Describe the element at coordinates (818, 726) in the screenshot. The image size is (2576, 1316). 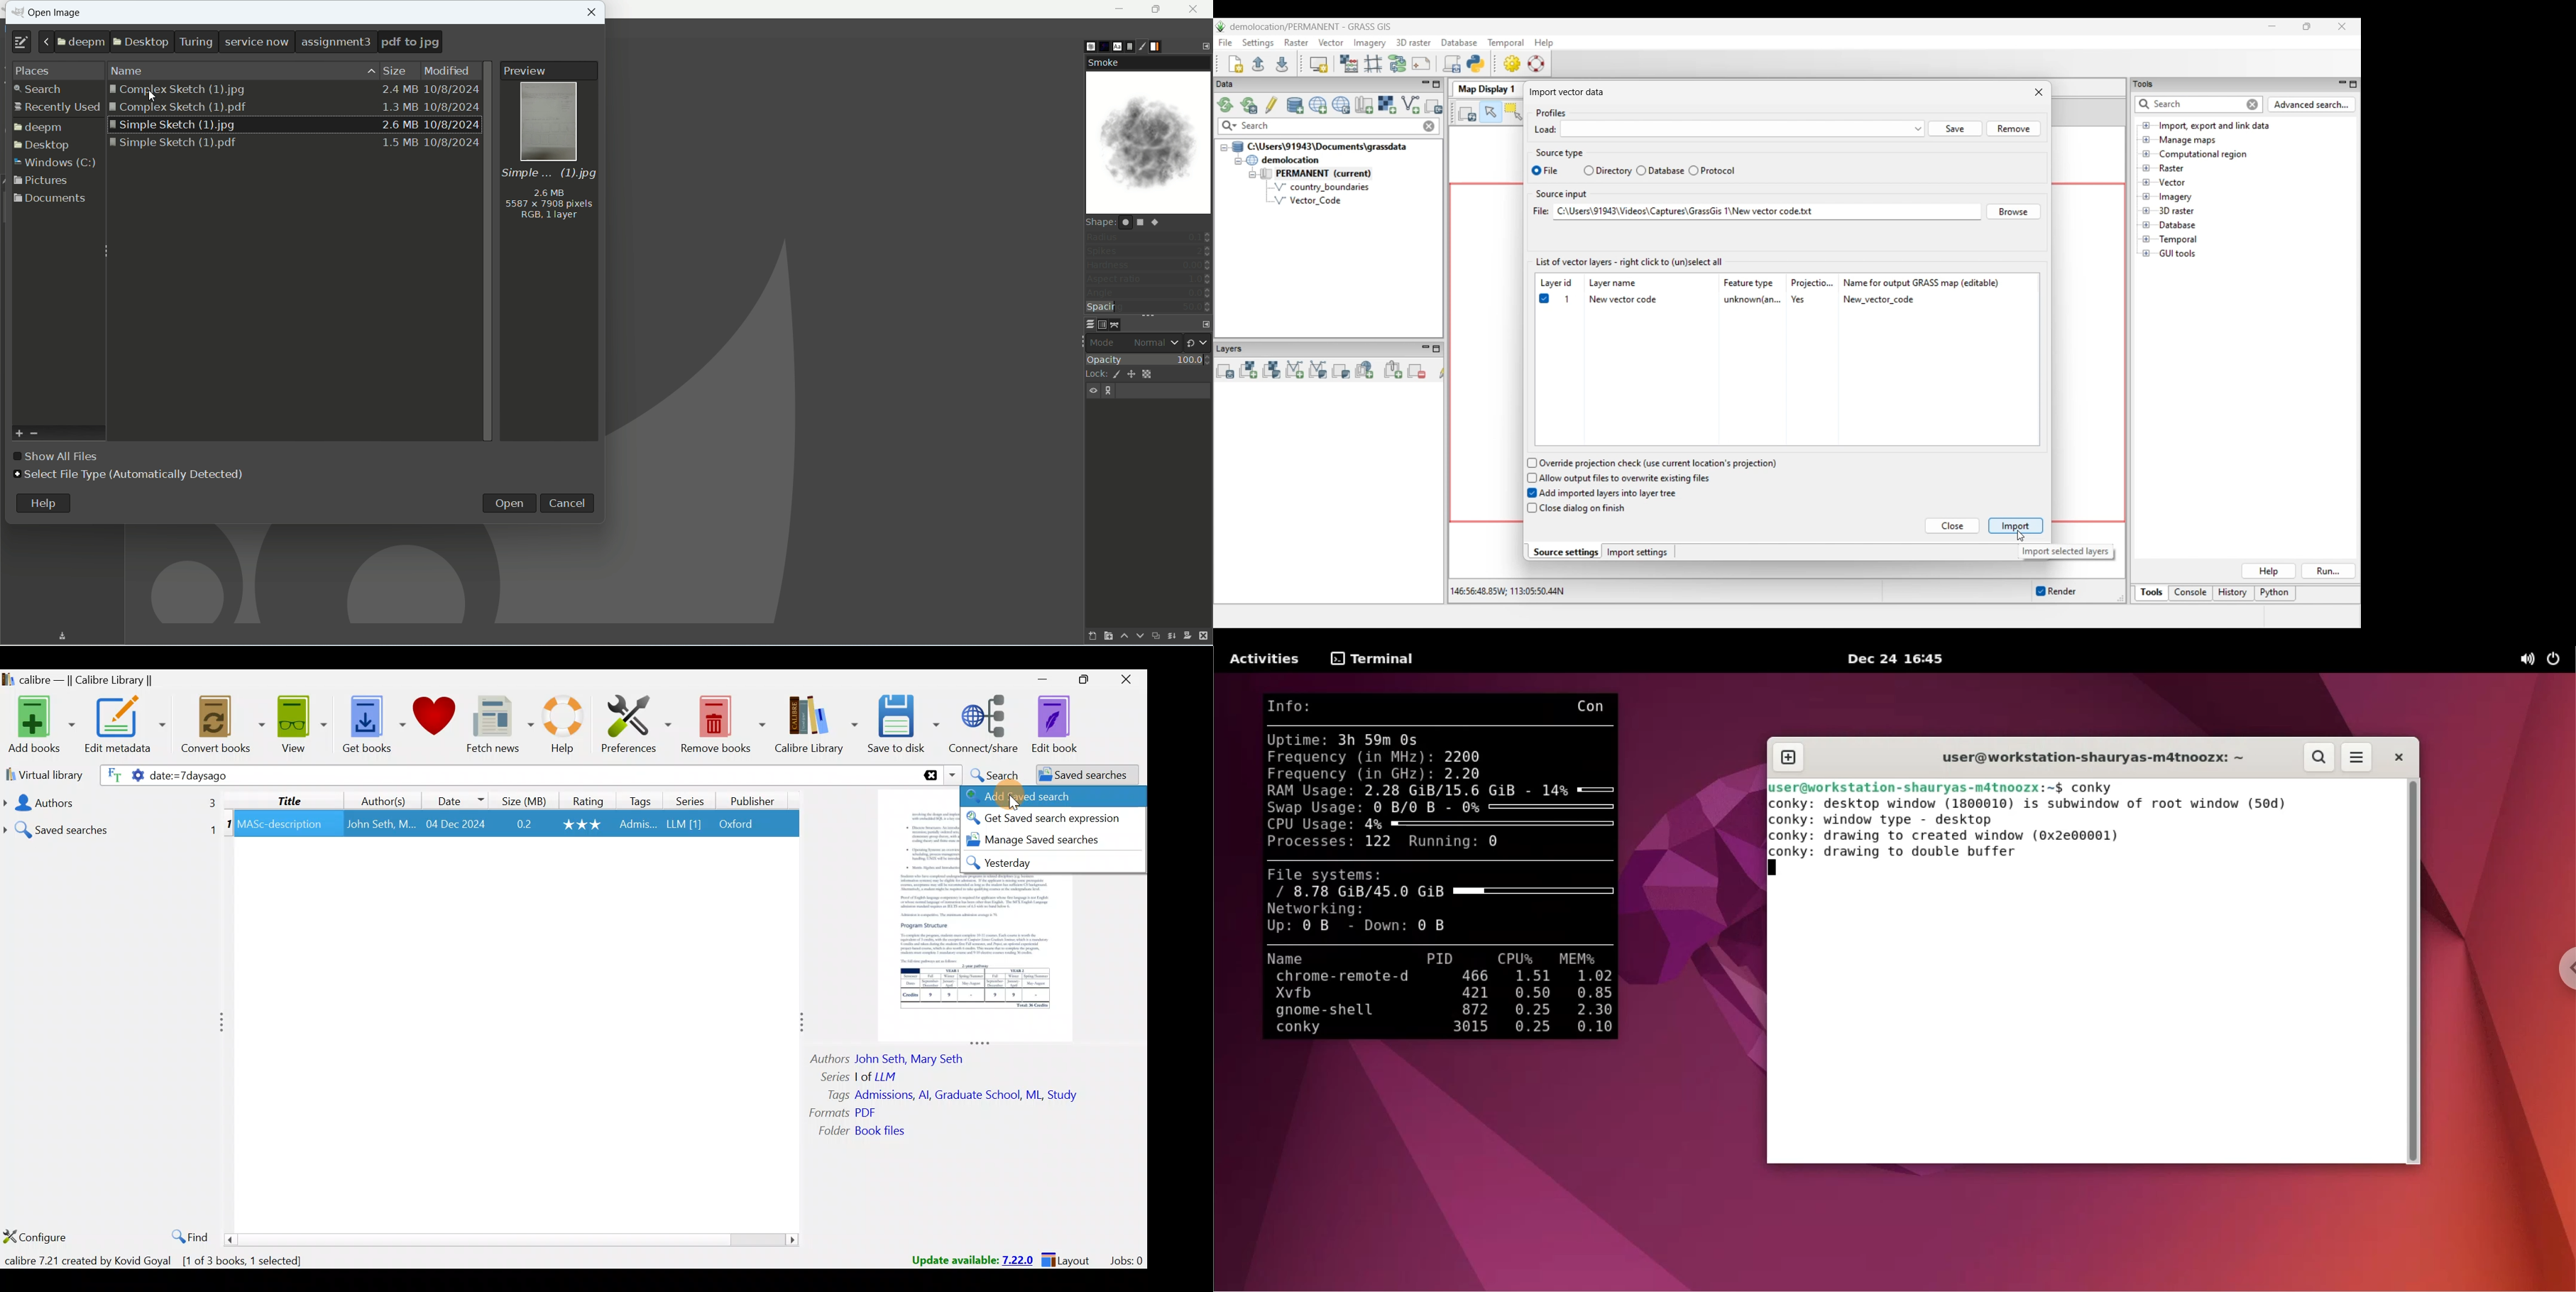
I see `Calibre library` at that location.